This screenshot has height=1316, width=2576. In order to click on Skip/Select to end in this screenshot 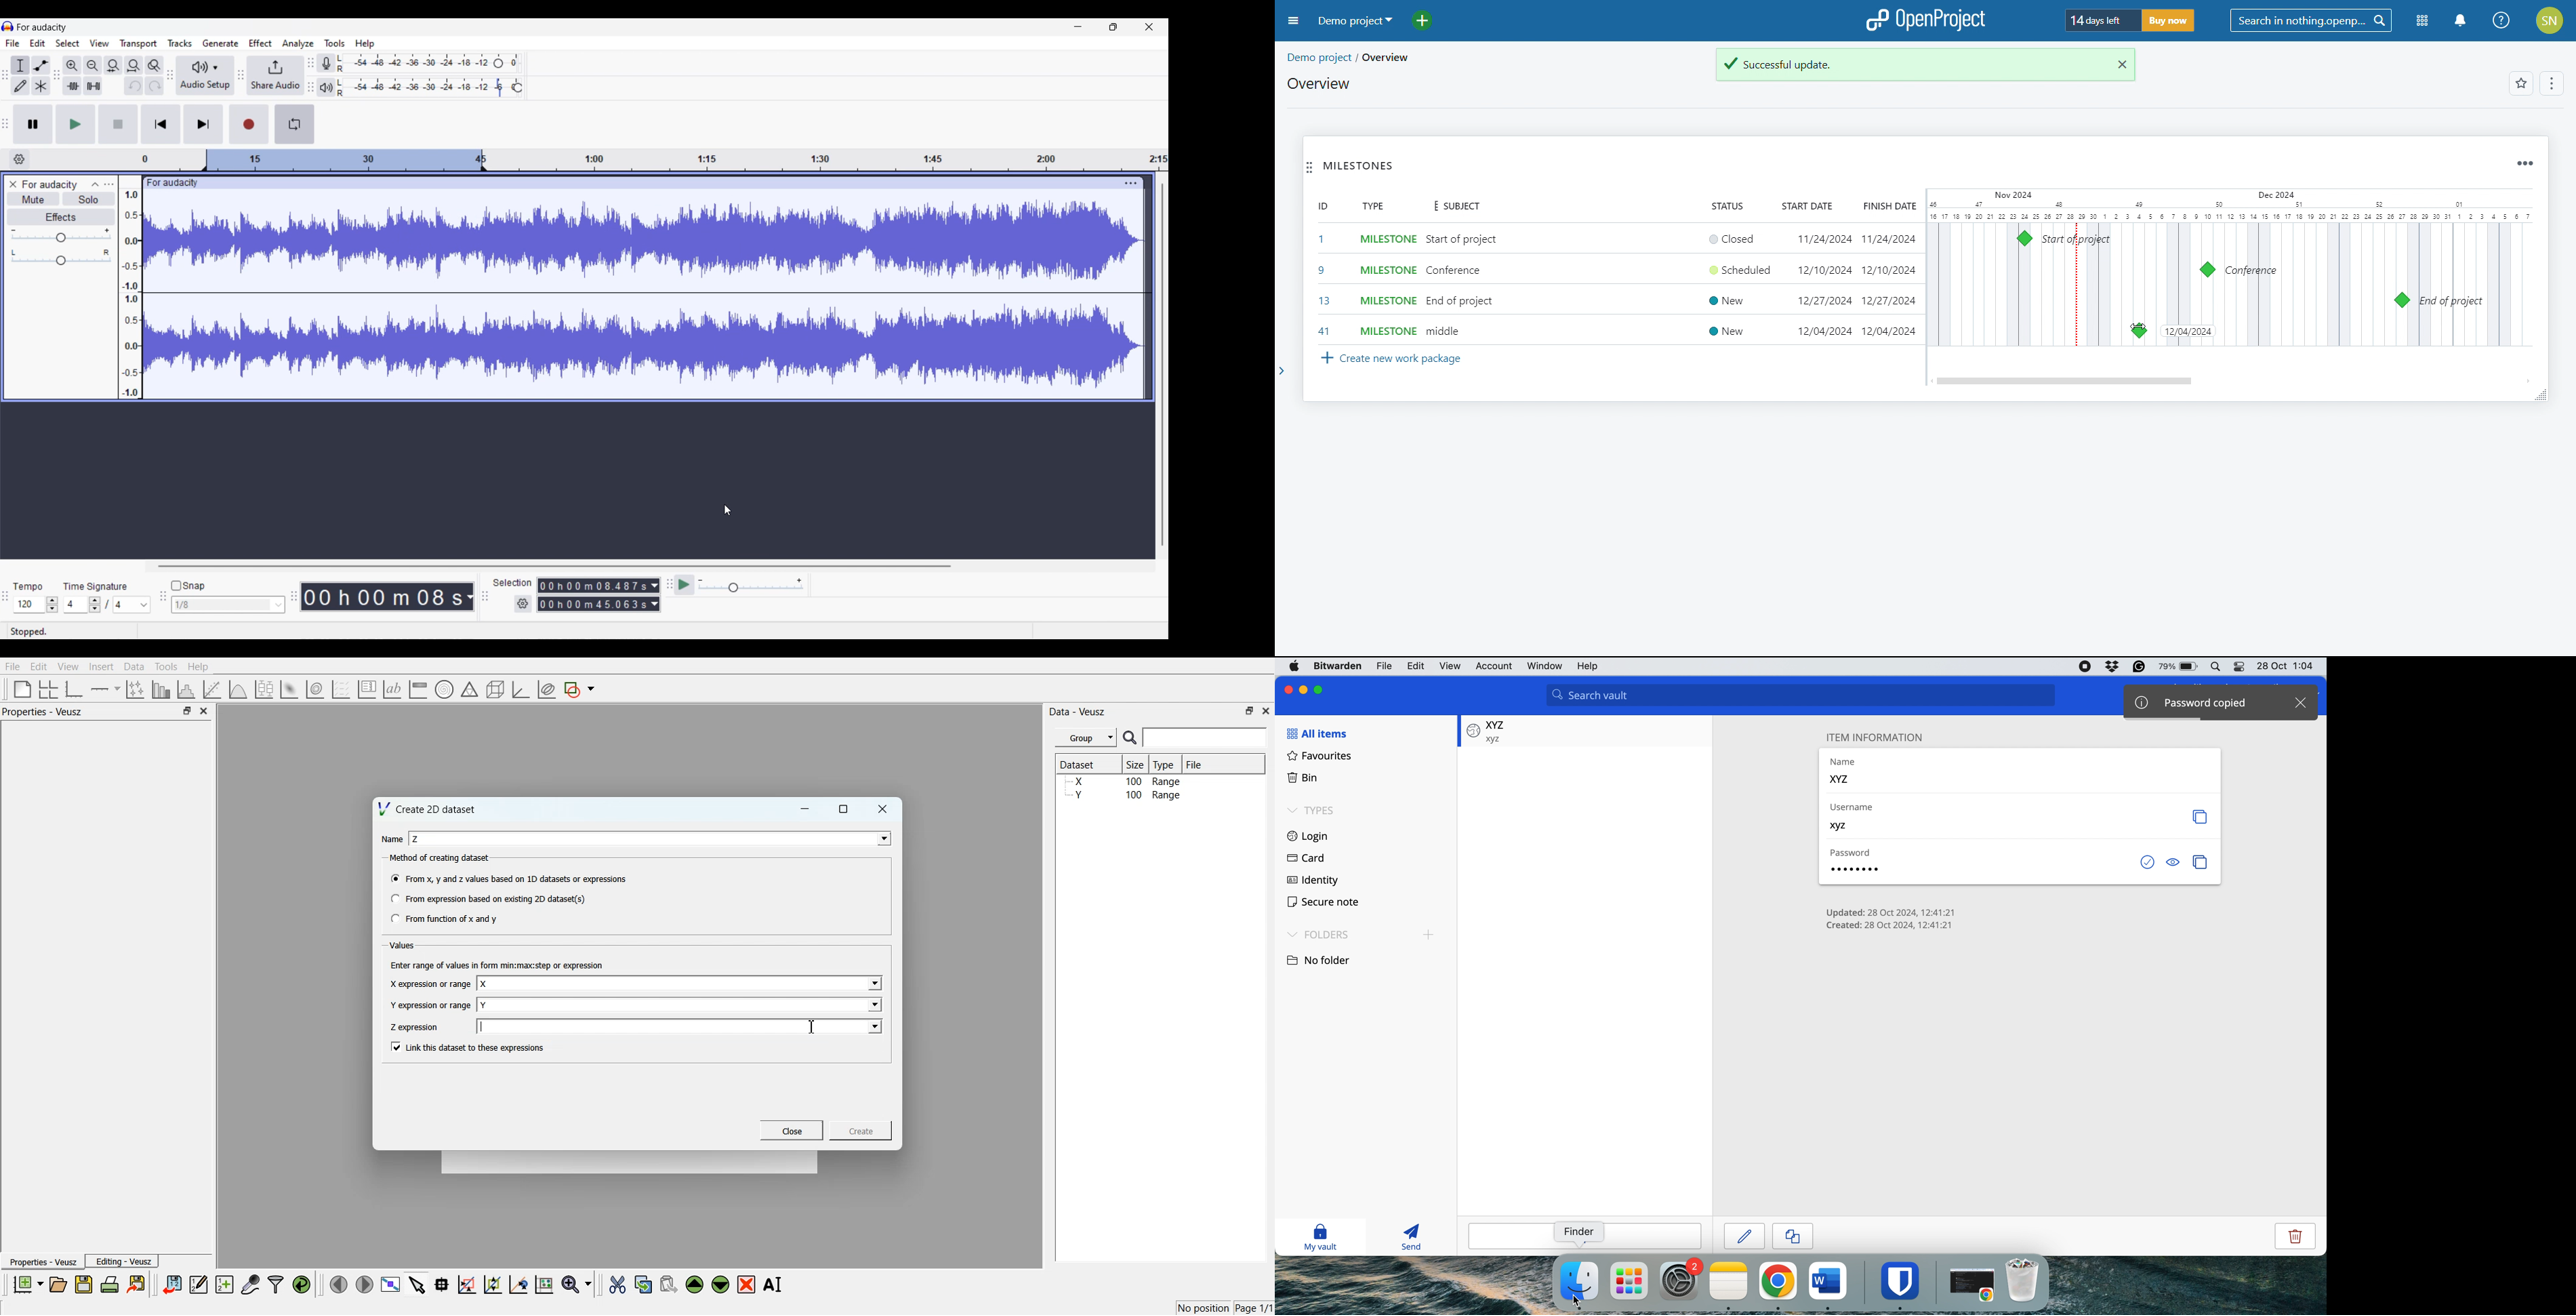, I will do `click(204, 124)`.